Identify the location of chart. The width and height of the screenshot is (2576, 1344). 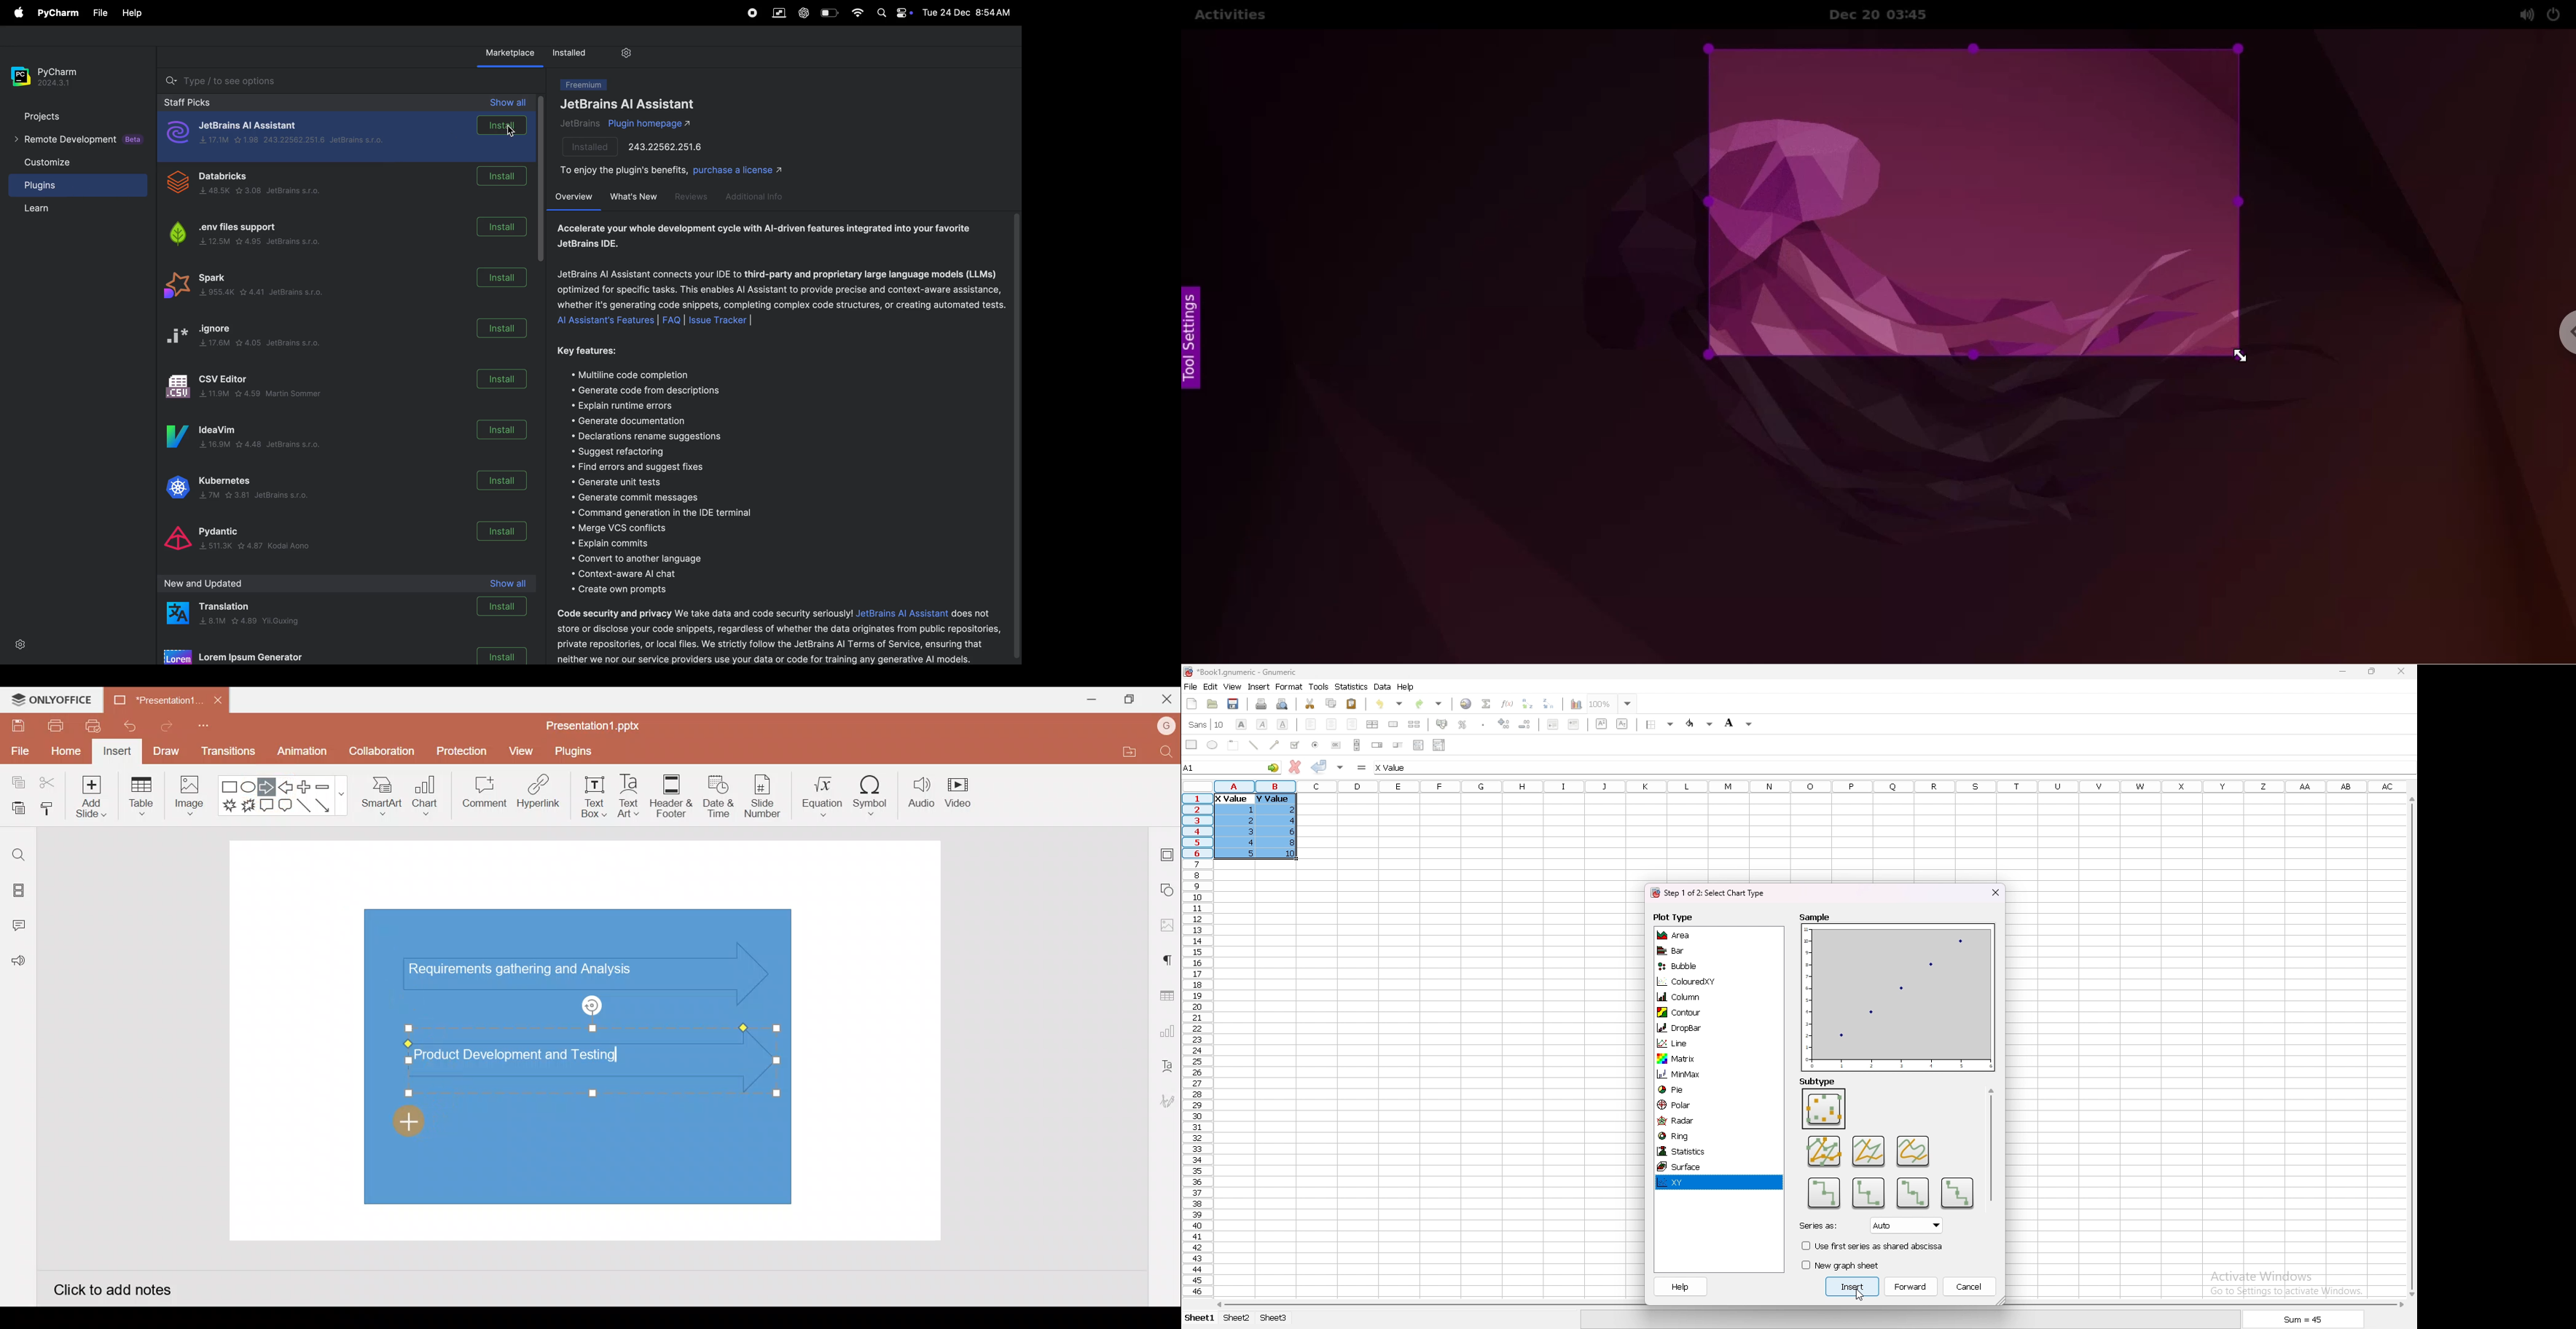
(1573, 704).